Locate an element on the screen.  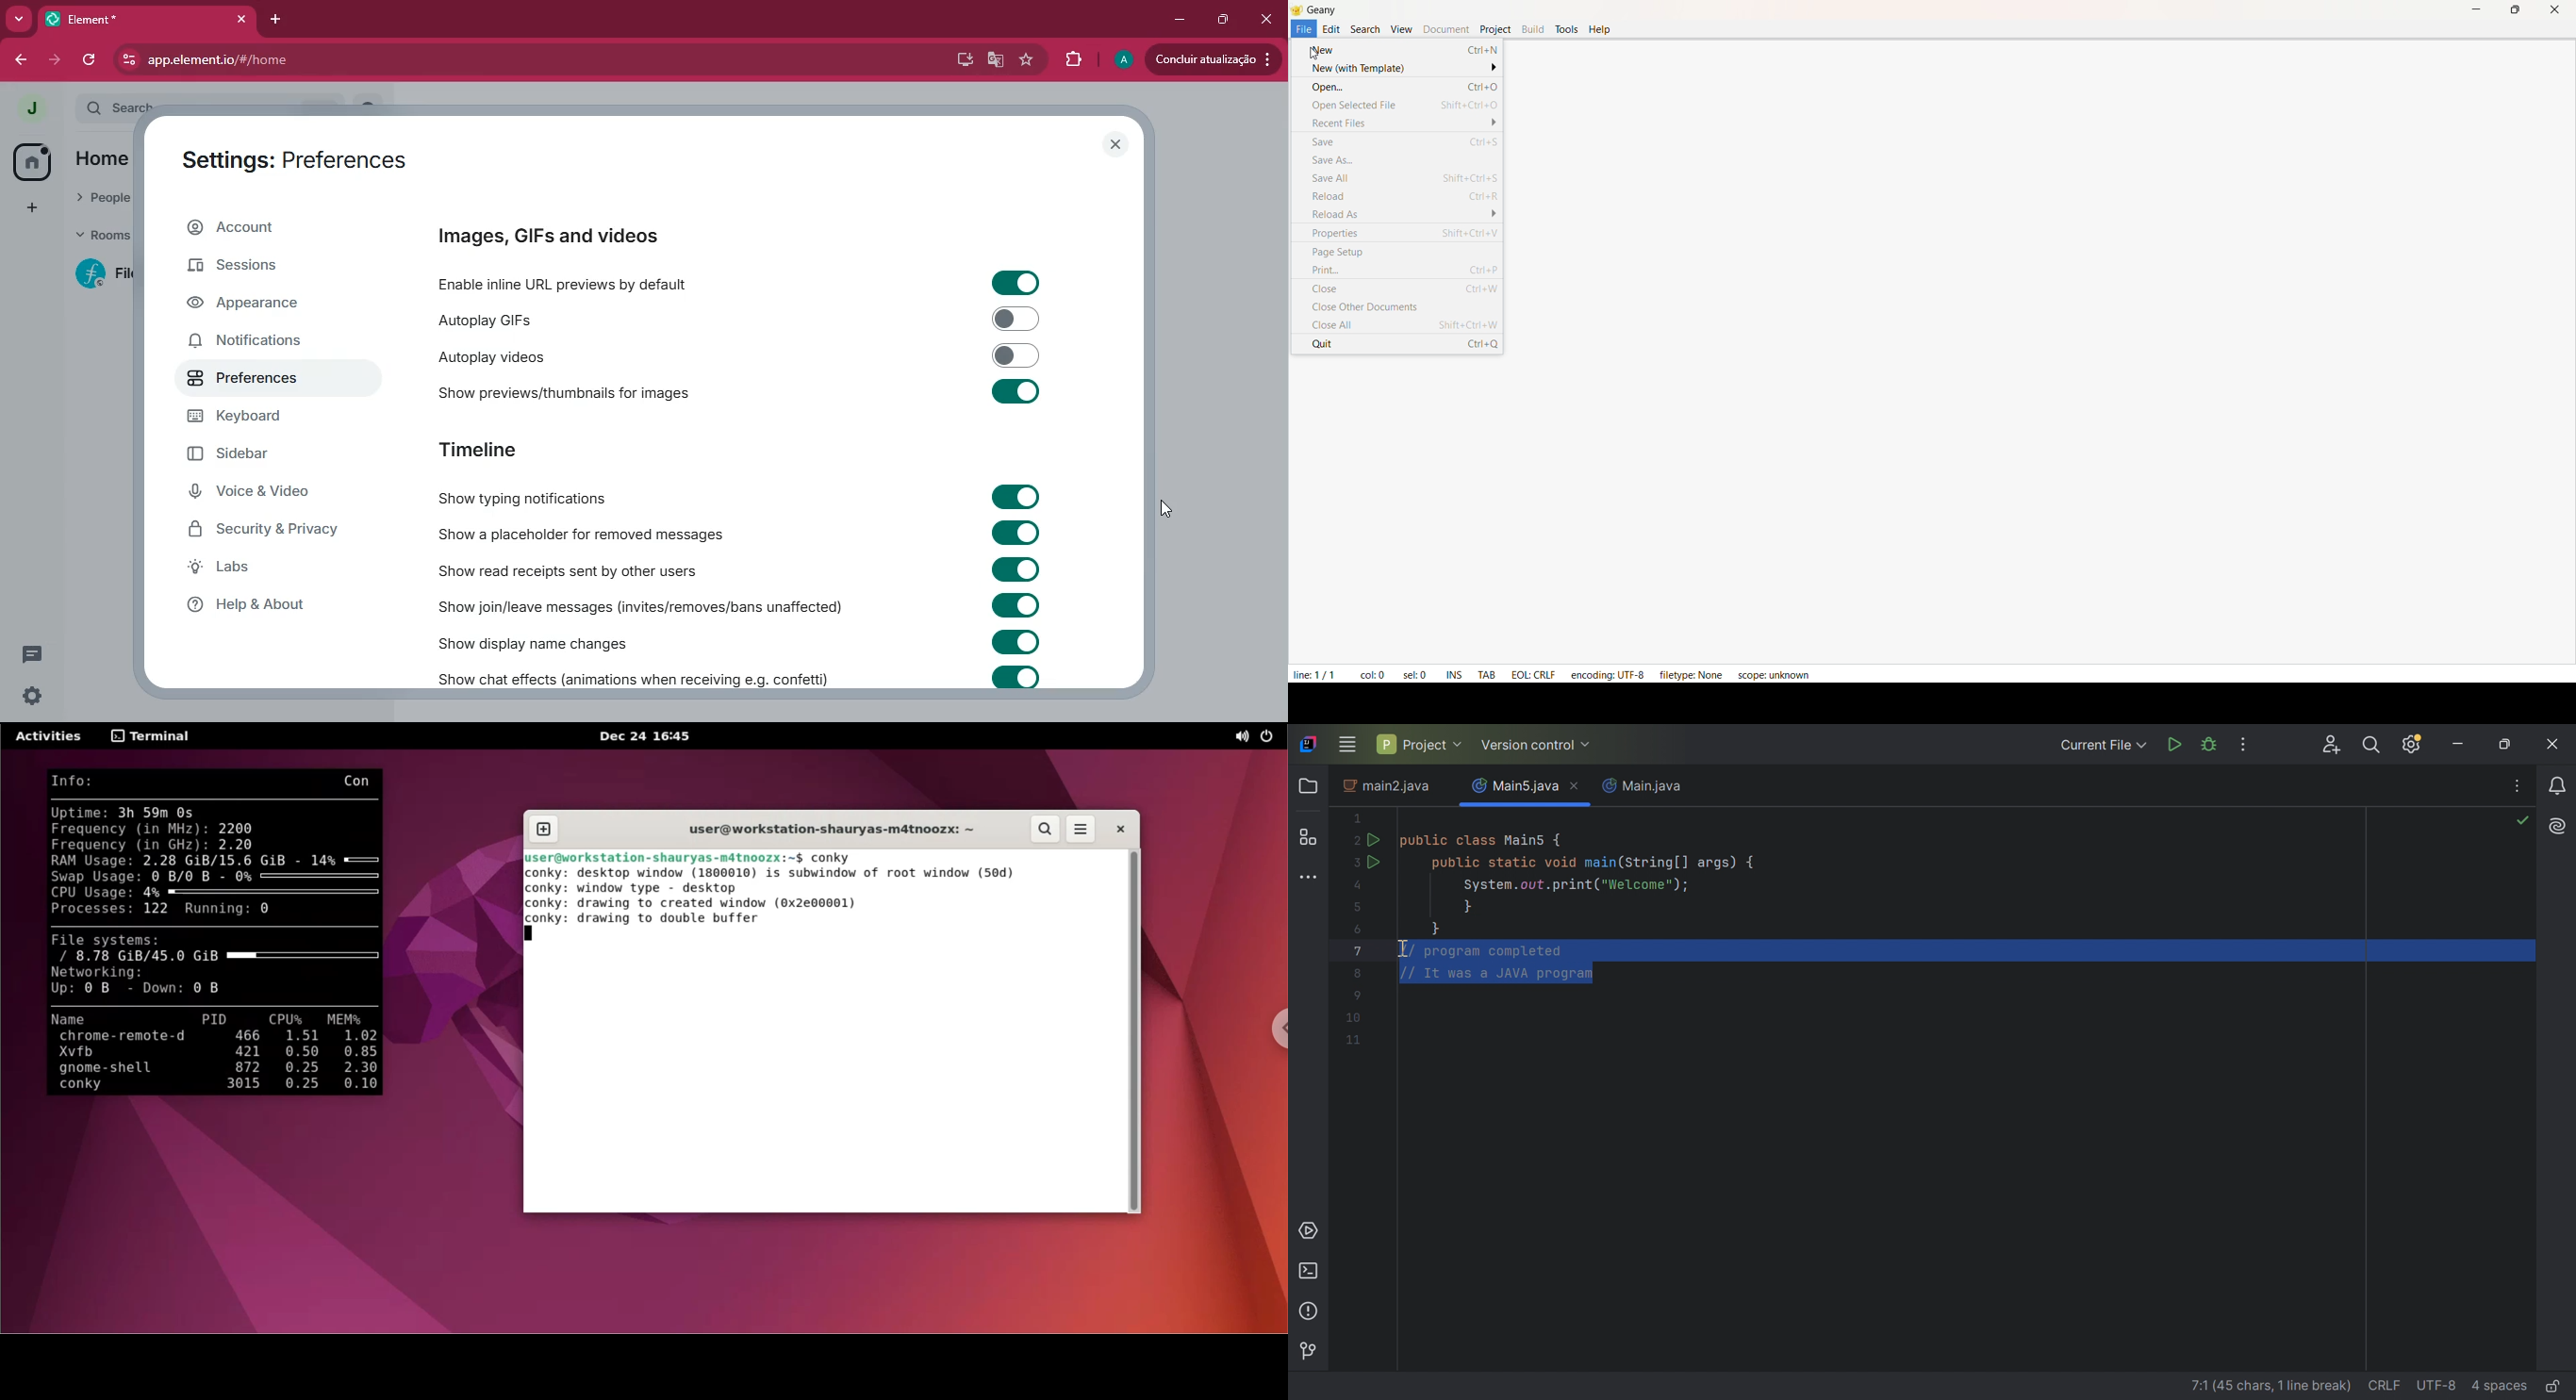
threads is located at coordinates (32, 654).